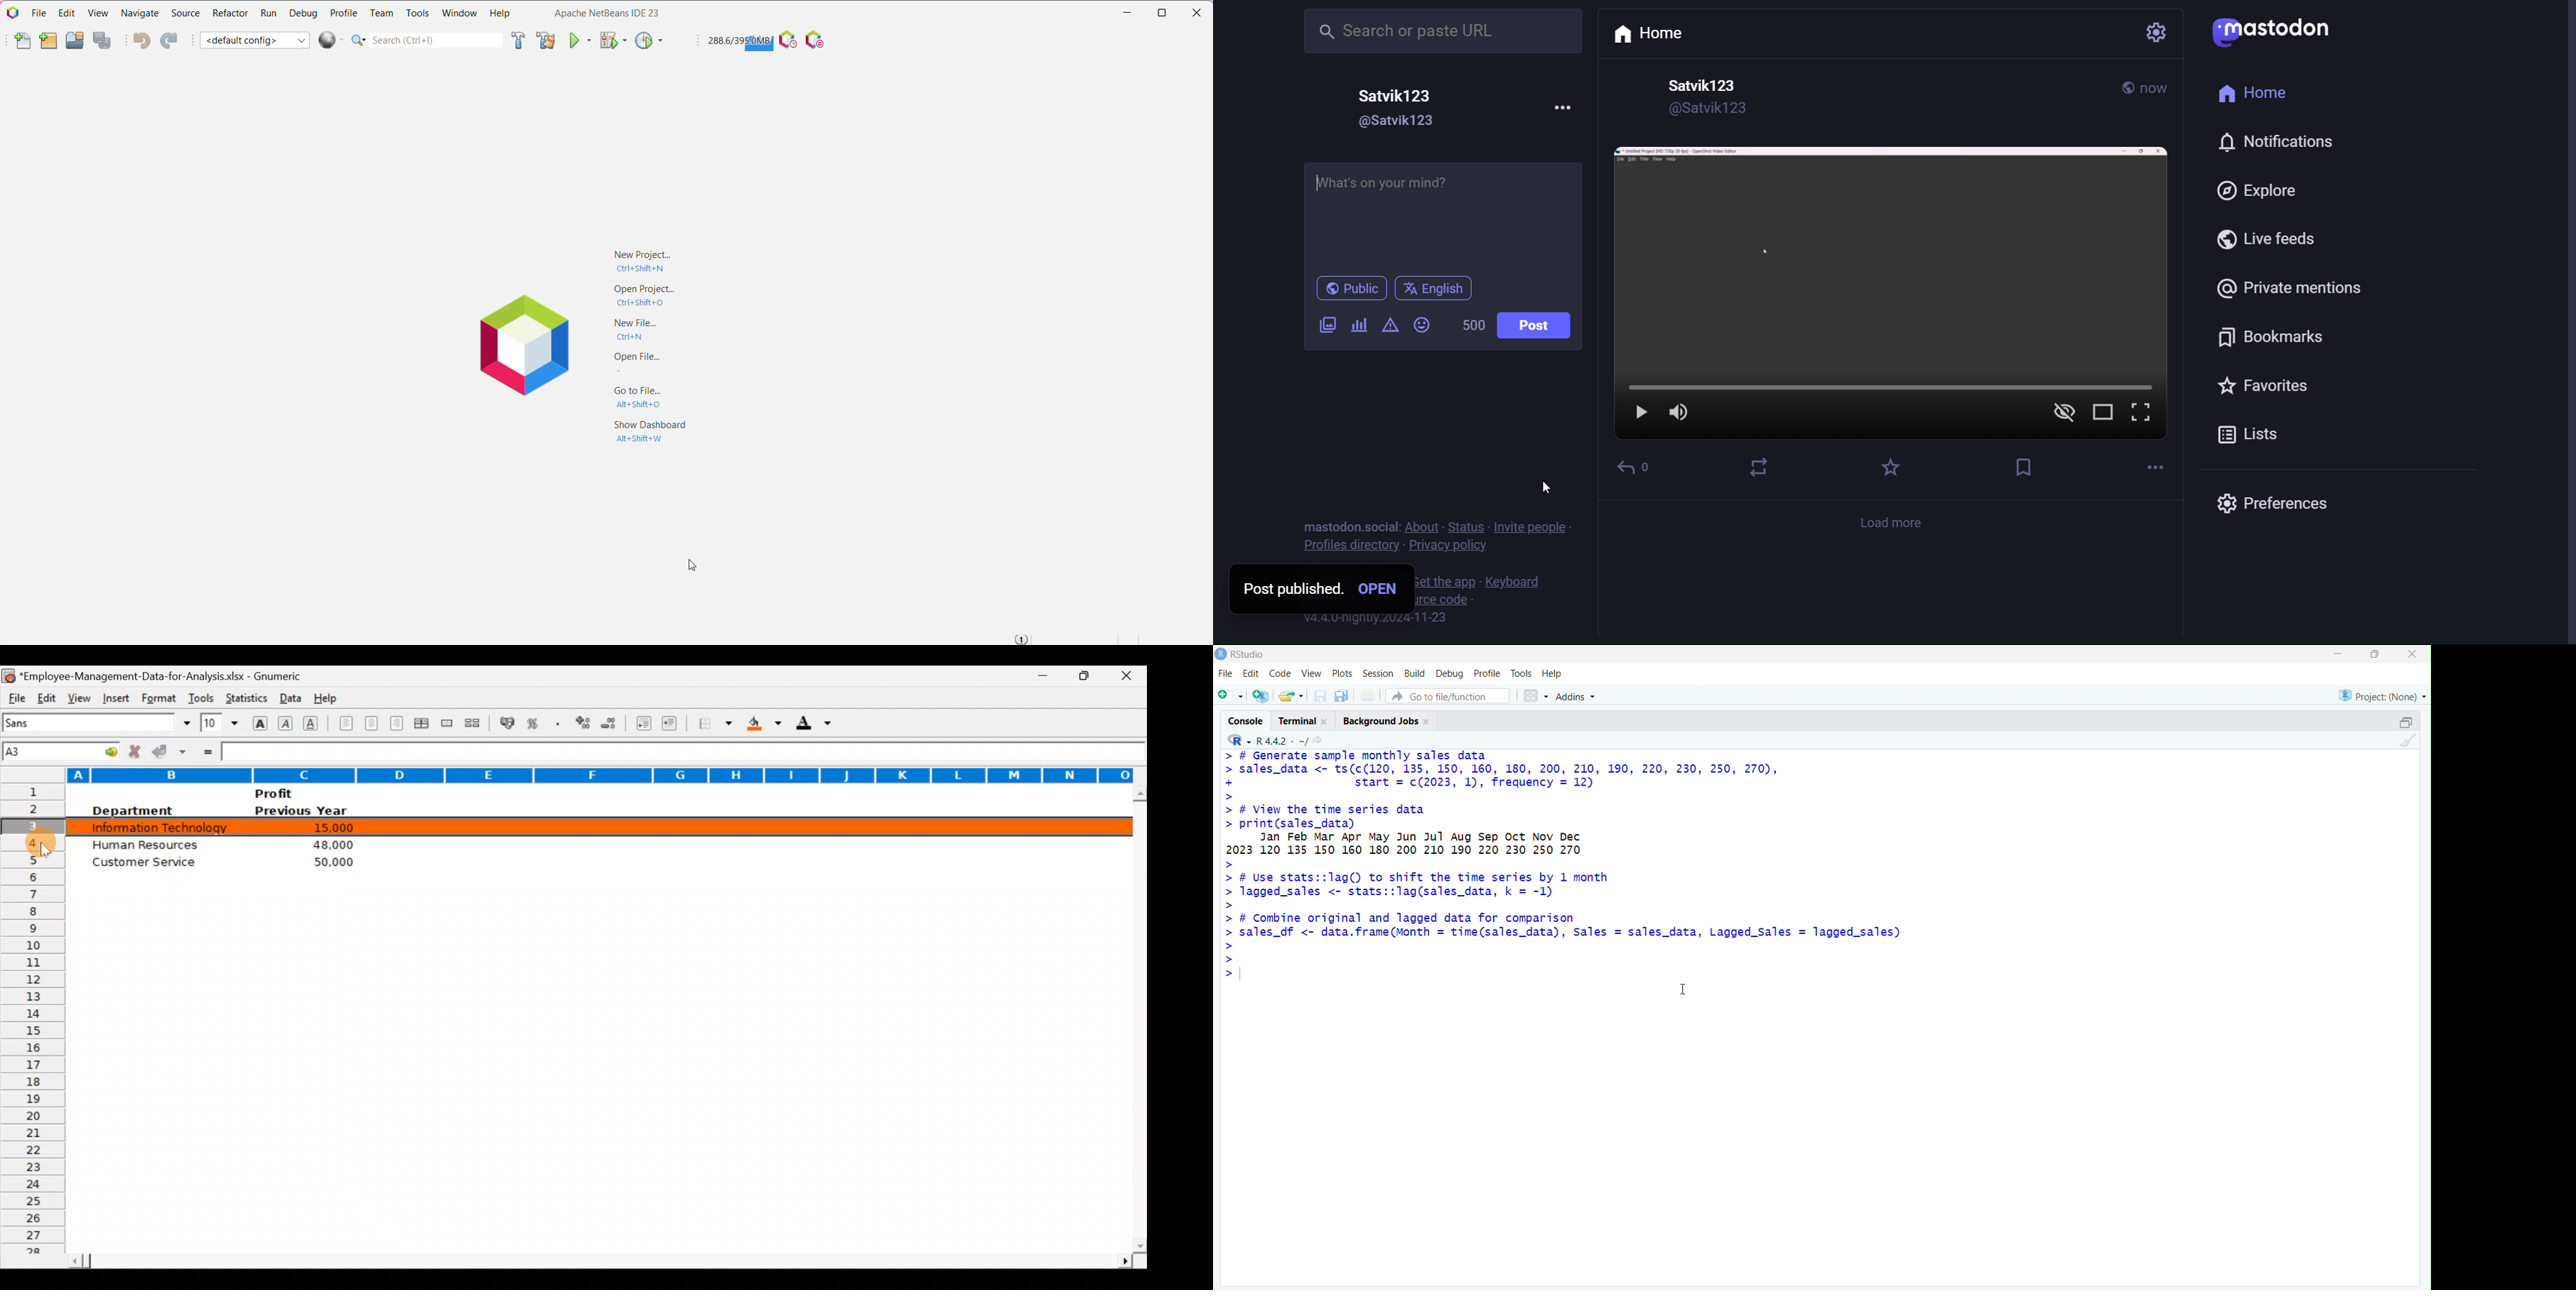 Image resolution: width=2576 pixels, height=1316 pixels. What do you see at coordinates (1699, 85) in the screenshot?
I see `name` at bounding box center [1699, 85].